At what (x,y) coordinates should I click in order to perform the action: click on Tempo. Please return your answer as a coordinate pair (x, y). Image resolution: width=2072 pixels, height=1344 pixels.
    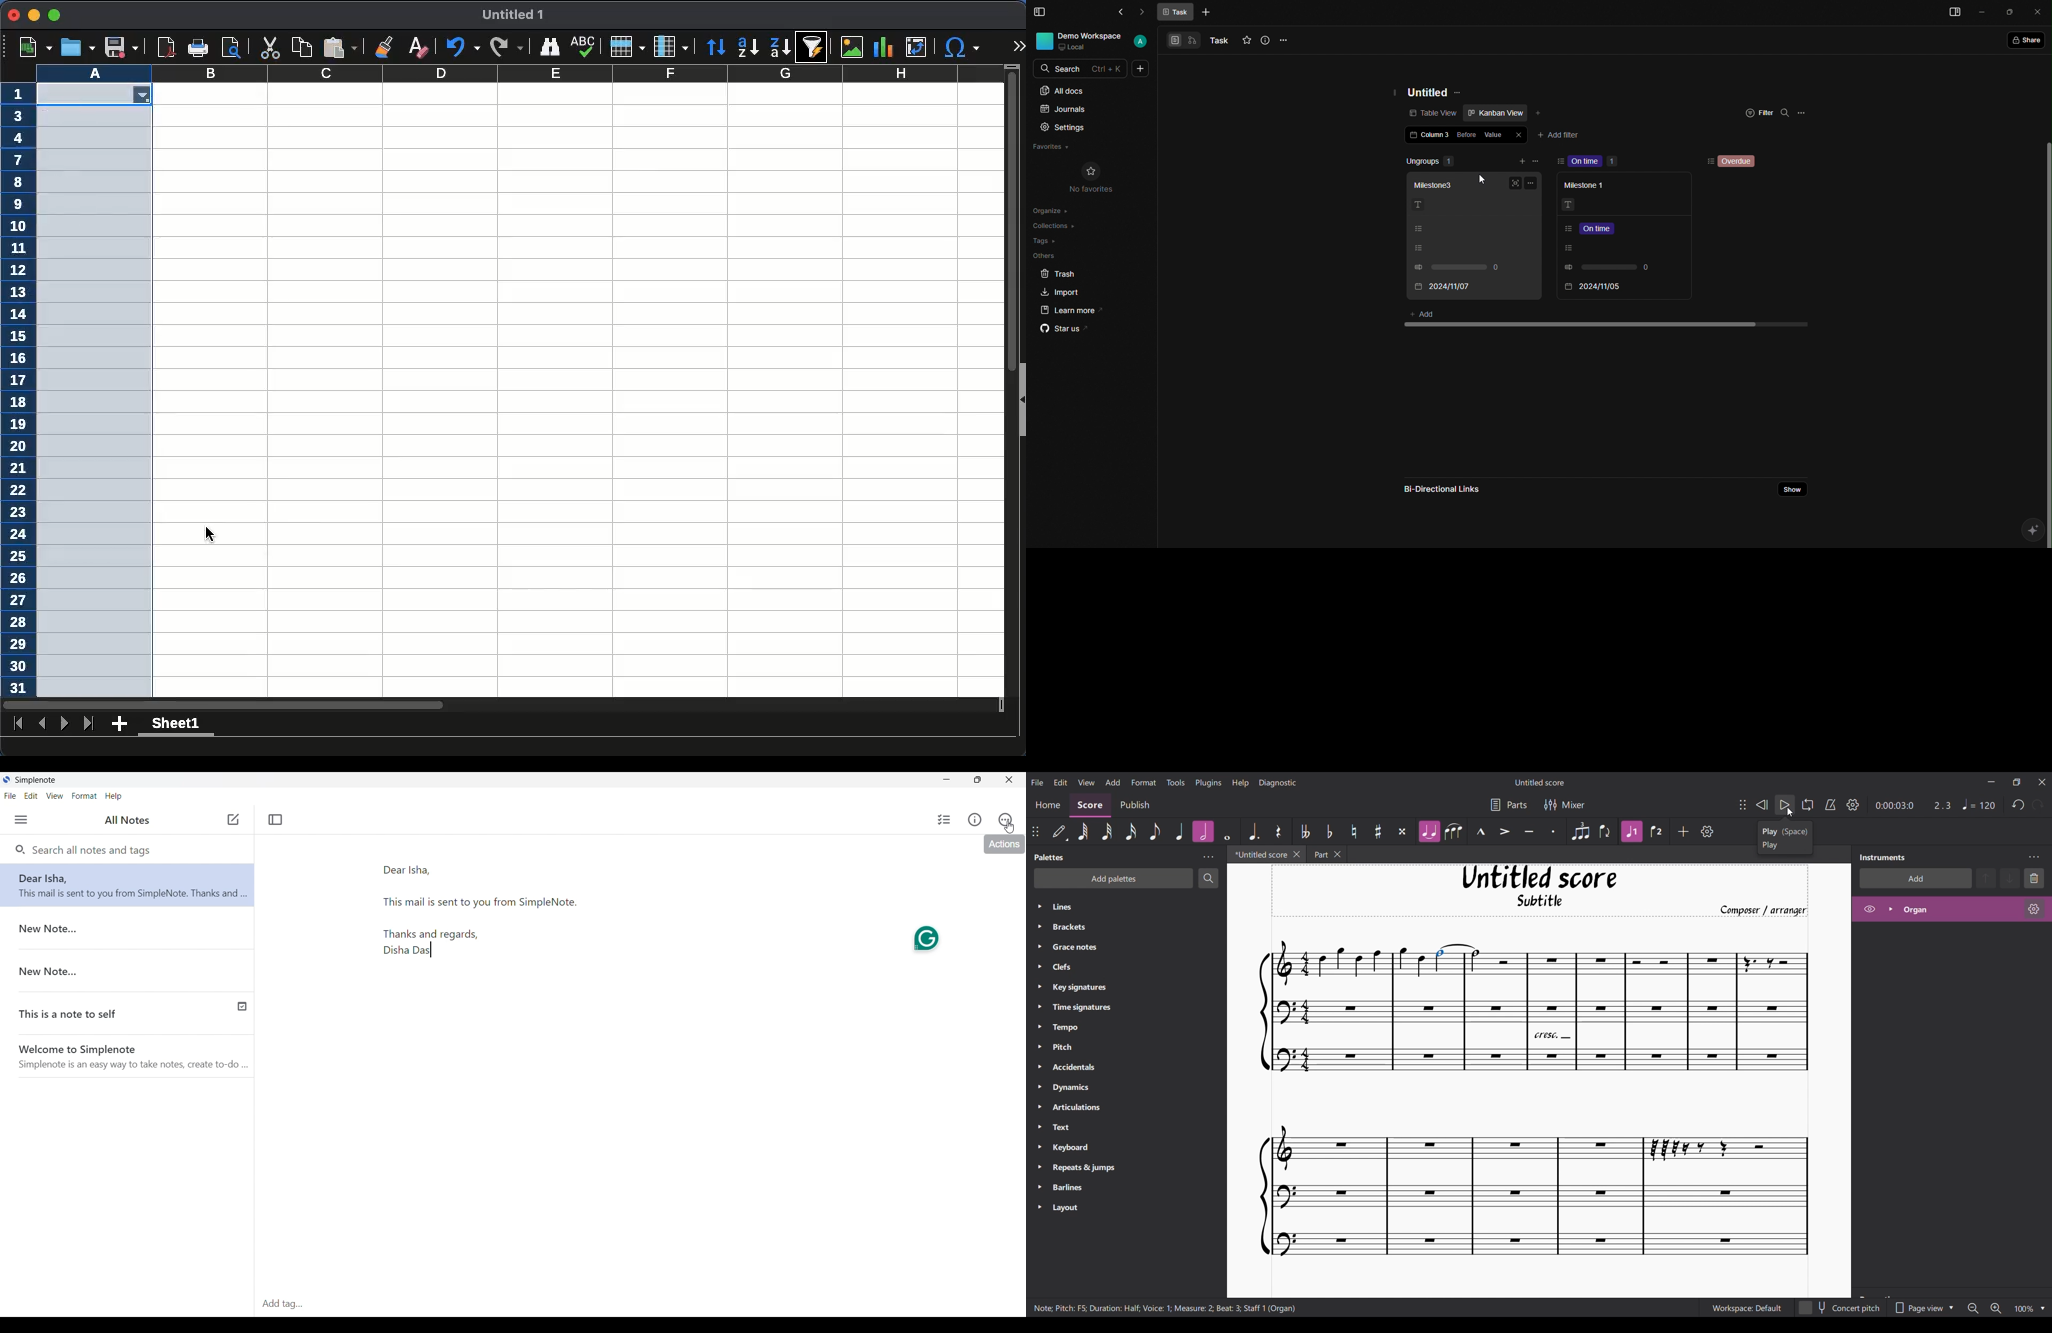
    Looking at the image, I should click on (1979, 804).